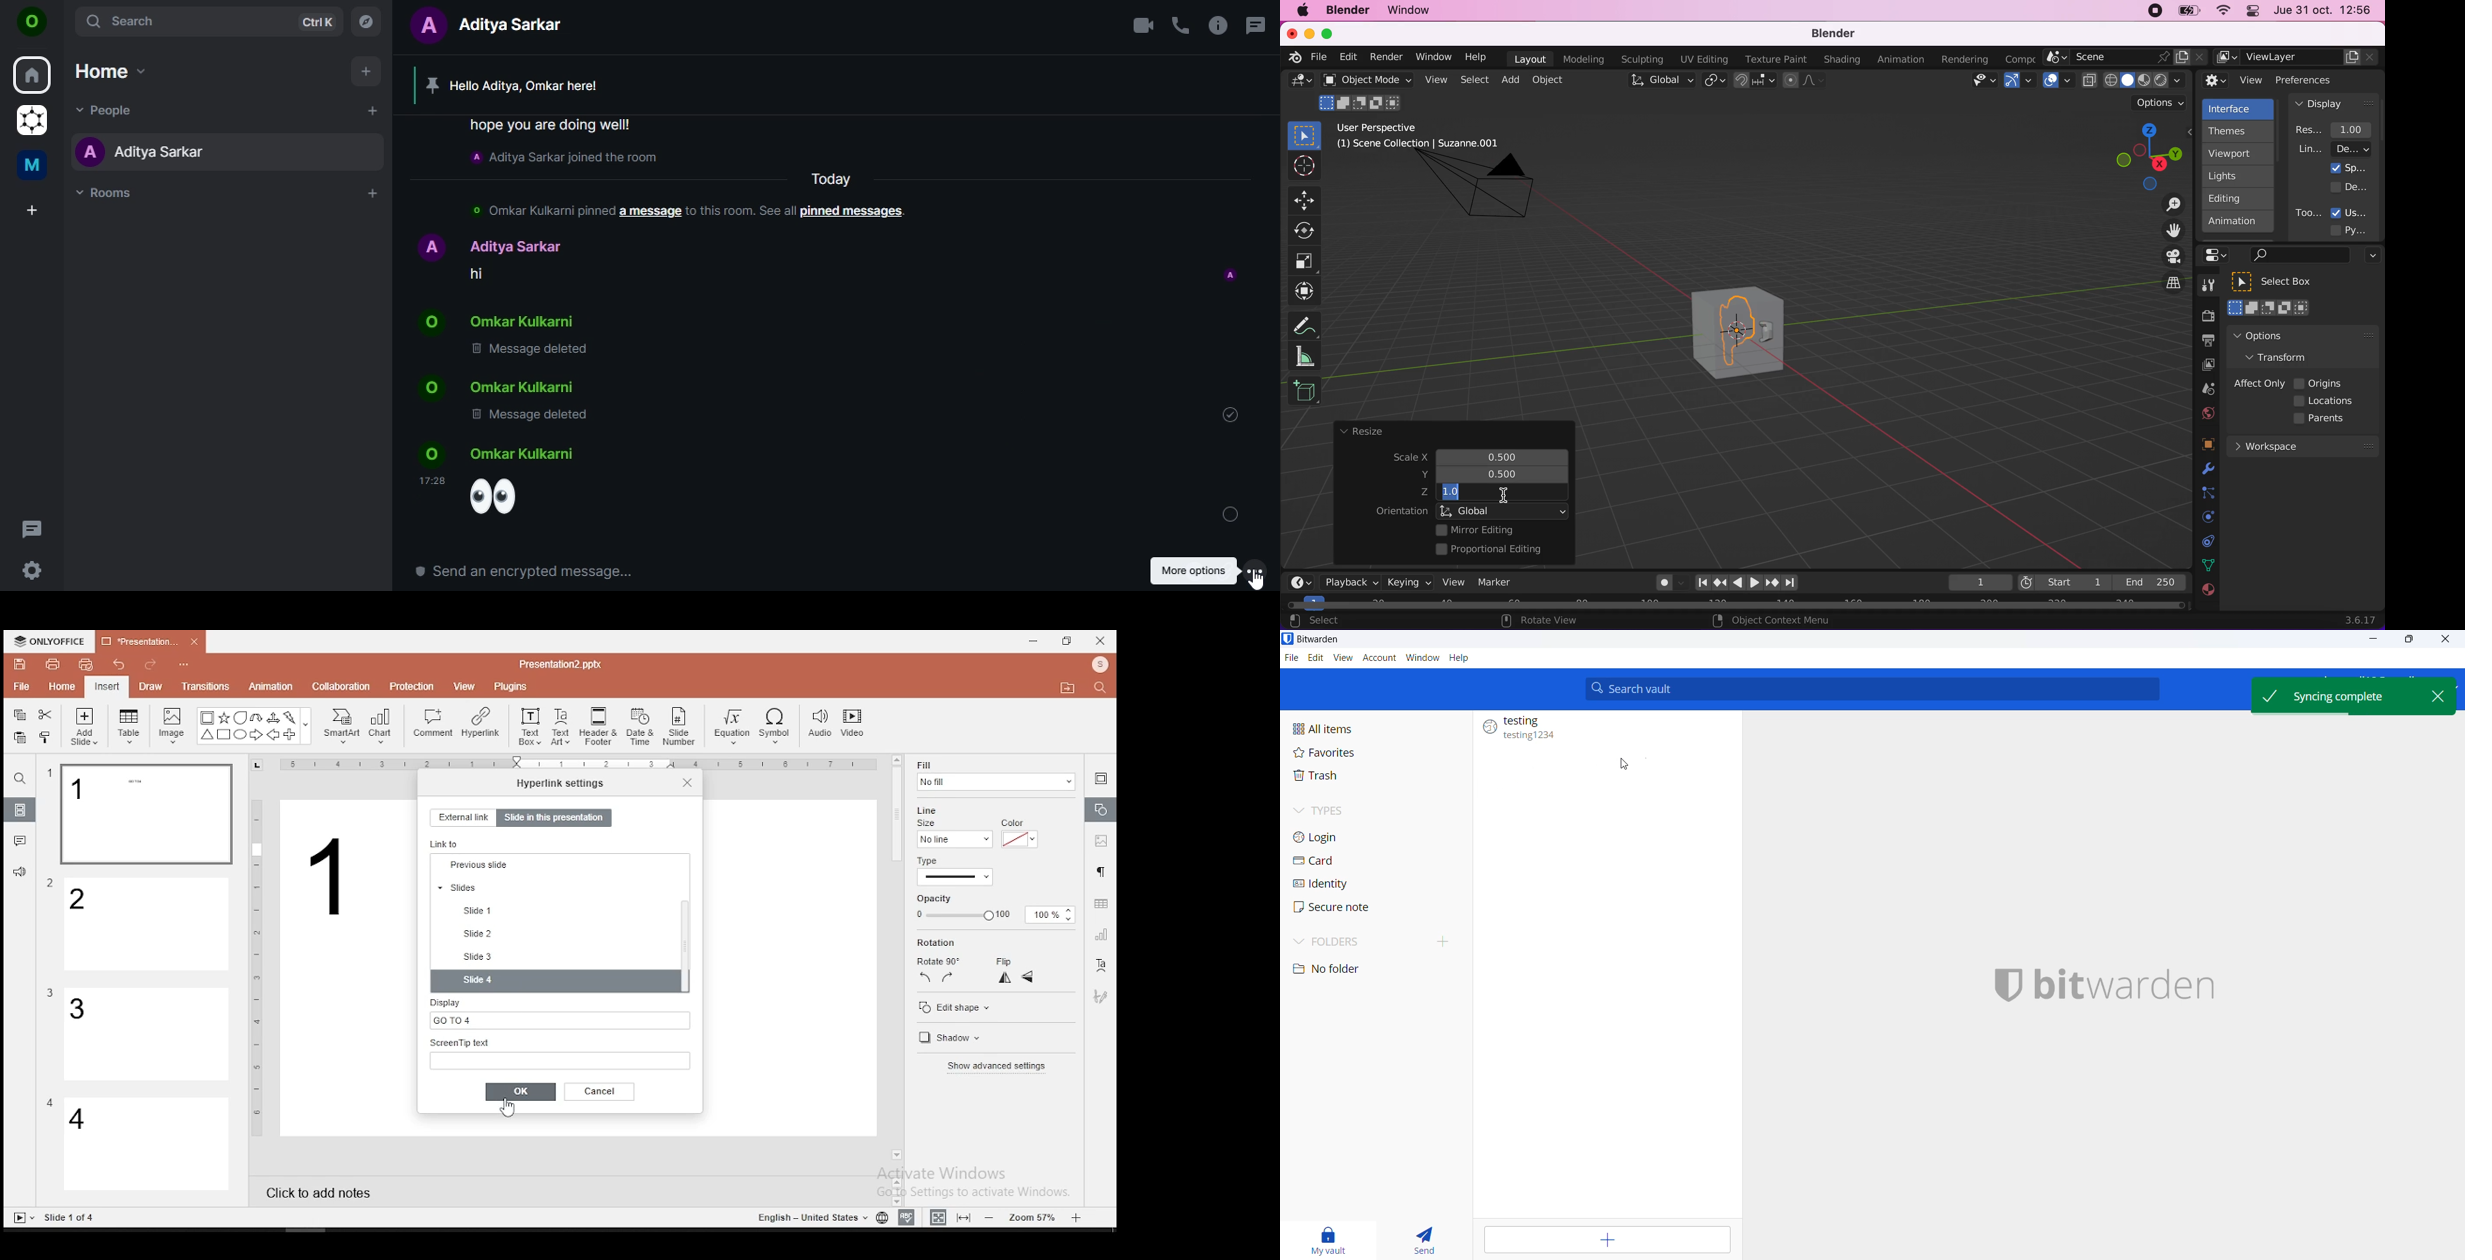 The height and width of the screenshot is (1260, 2492). I want to click on emoji/reaction sent, so click(507, 483).